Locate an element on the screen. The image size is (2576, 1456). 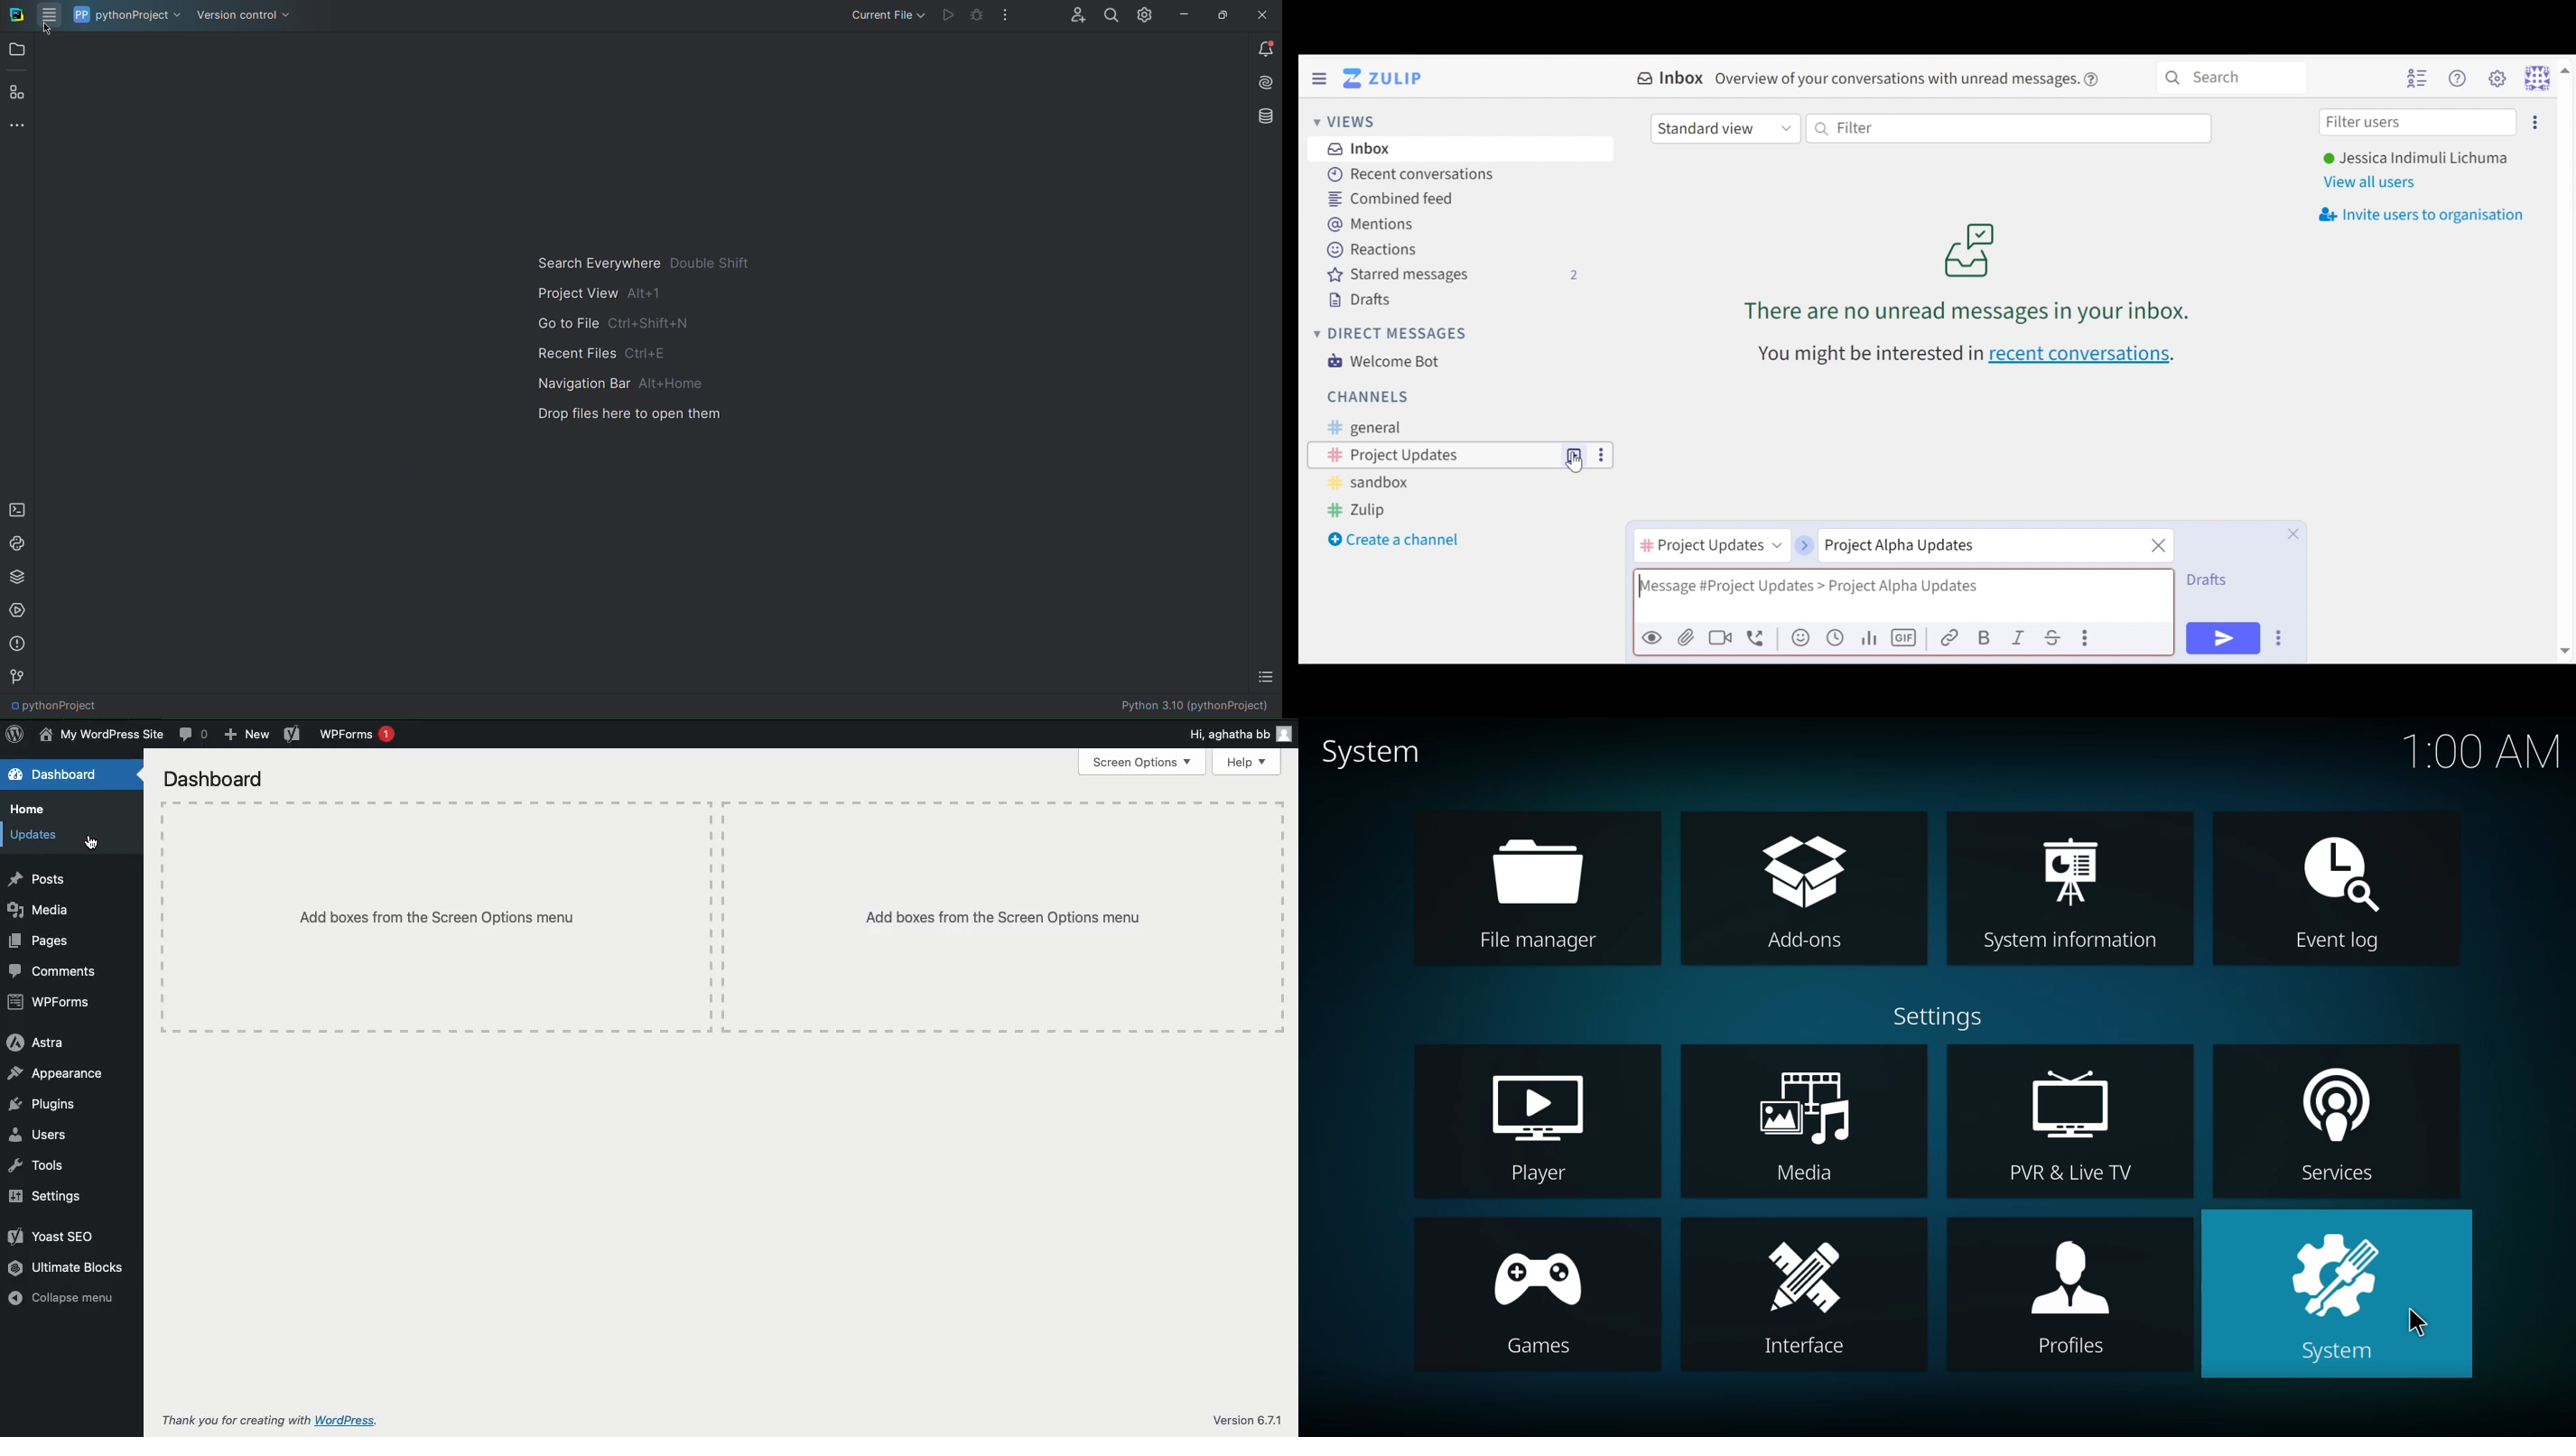
Yoast is located at coordinates (292, 735).